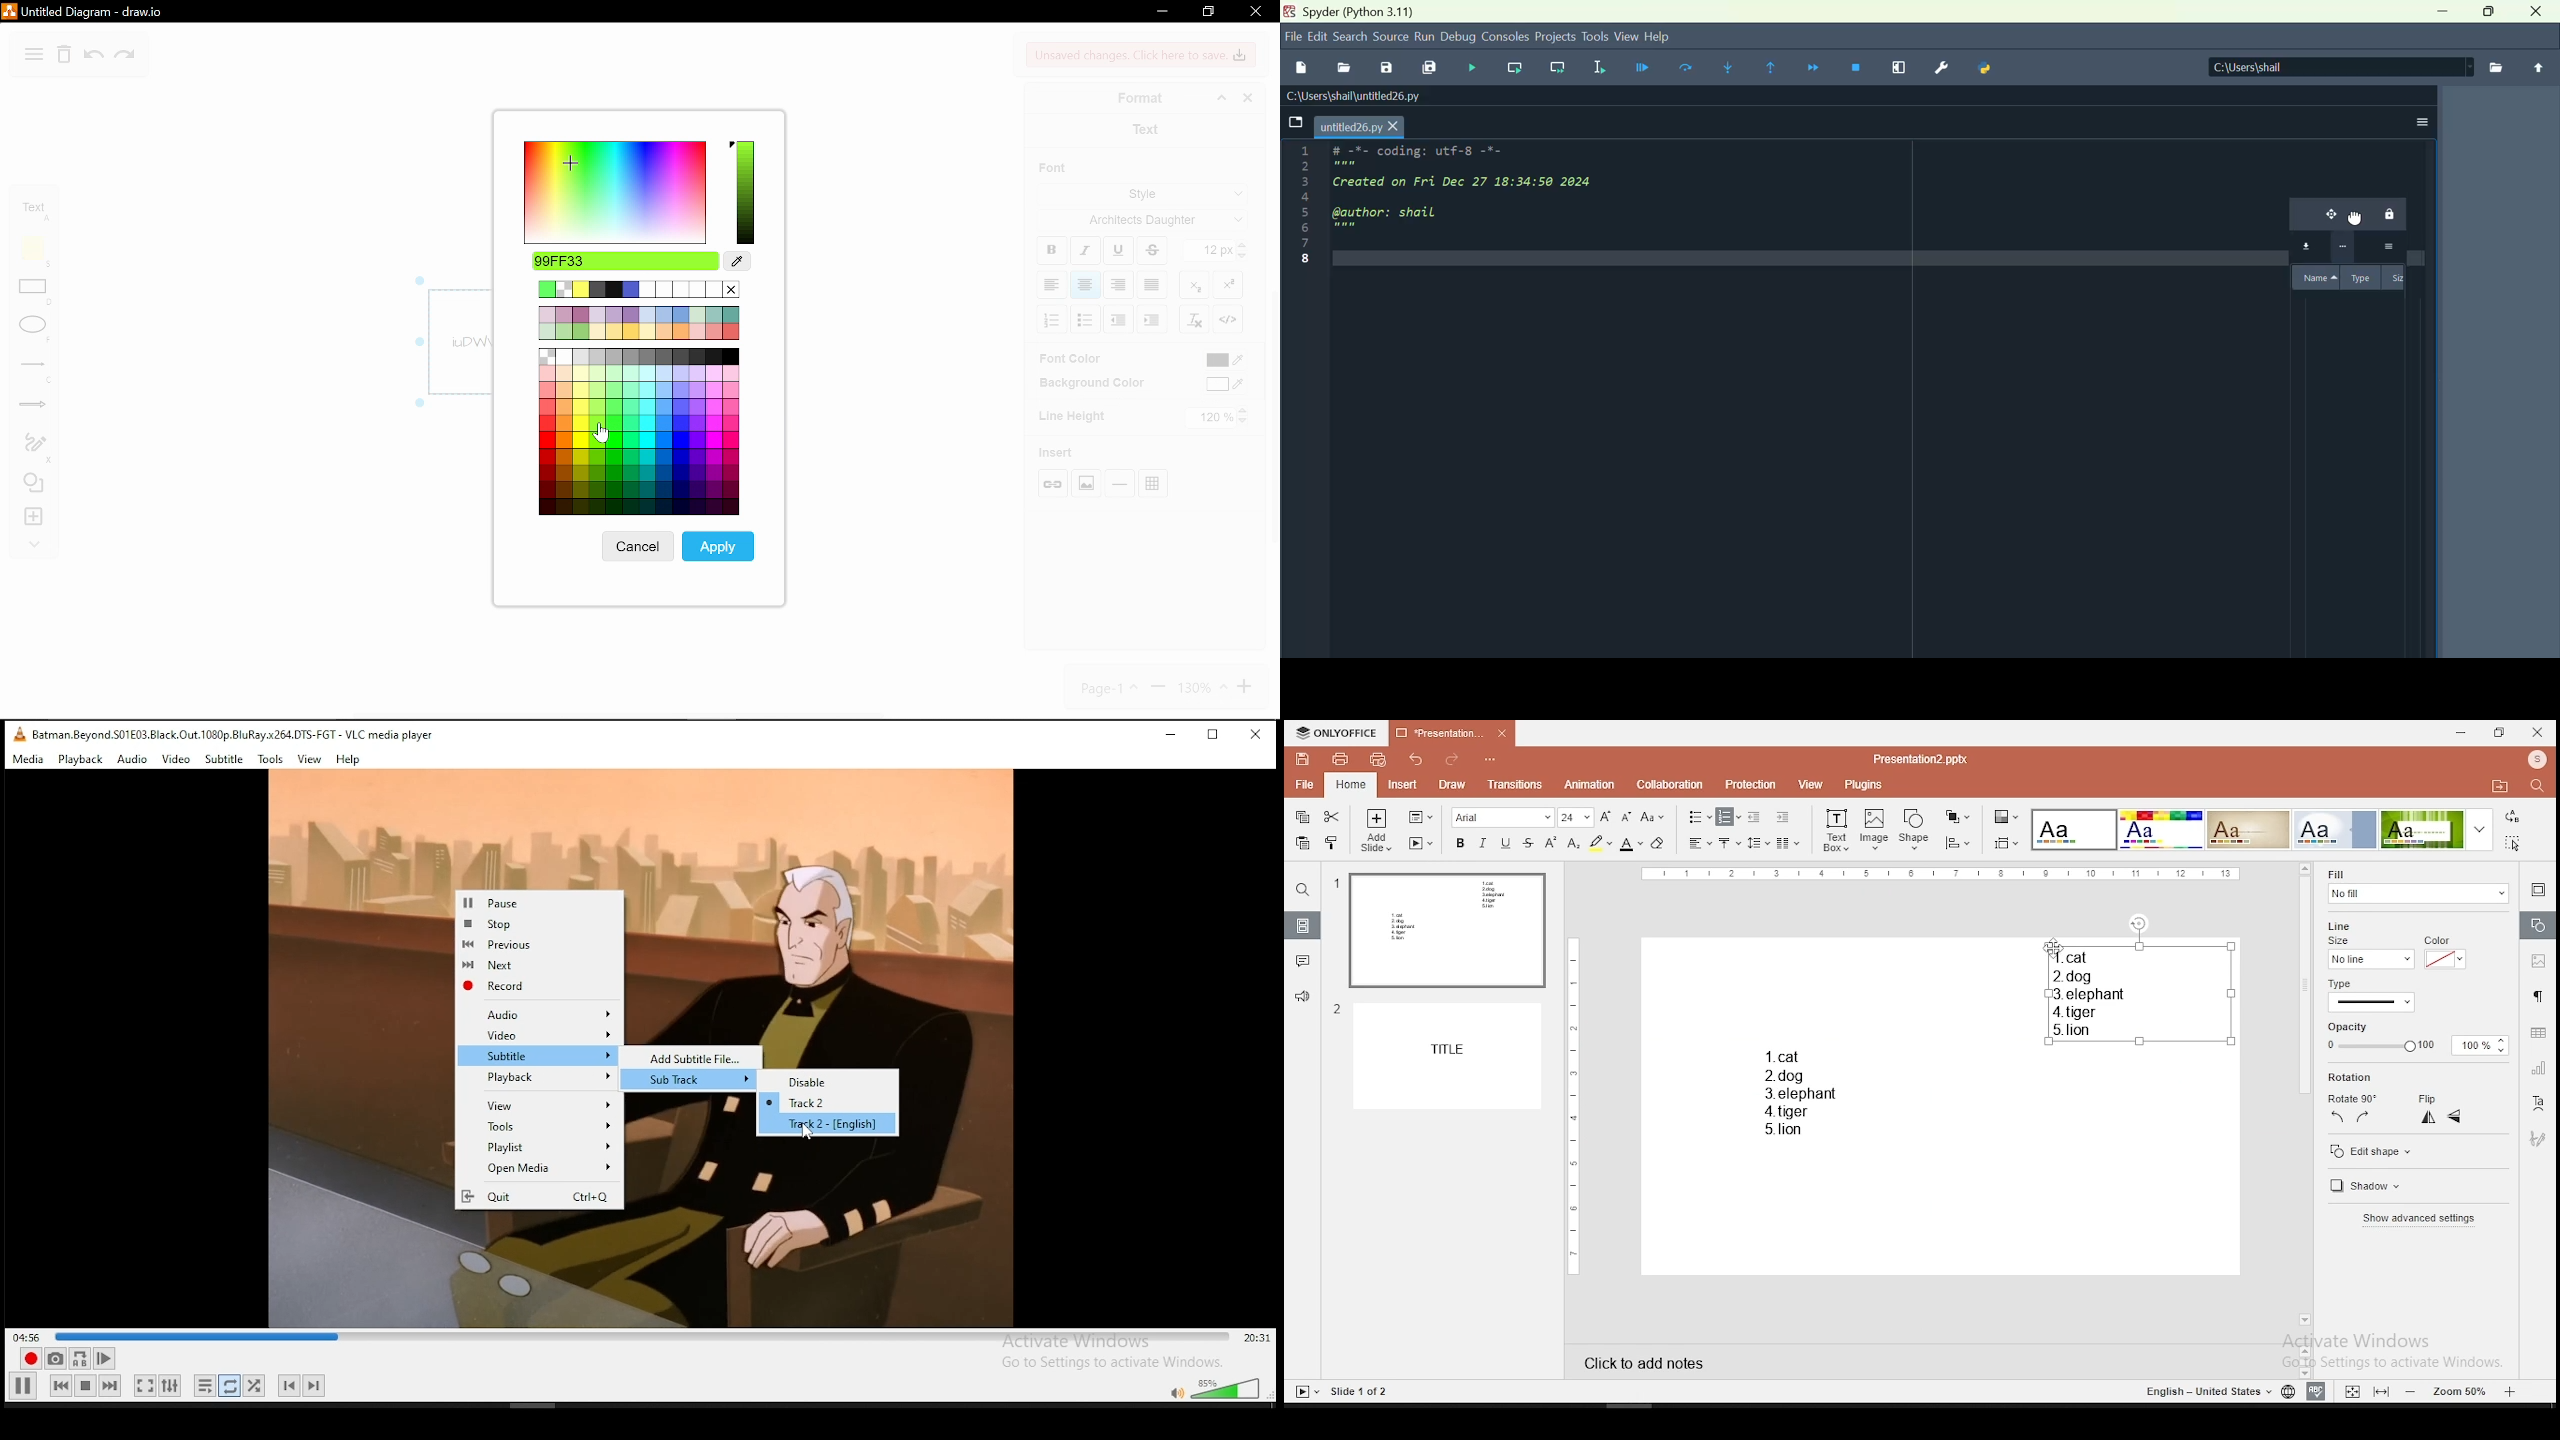 The width and height of the screenshot is (2576, 1456). I want to click on strikethrough, so click(1152, 250).